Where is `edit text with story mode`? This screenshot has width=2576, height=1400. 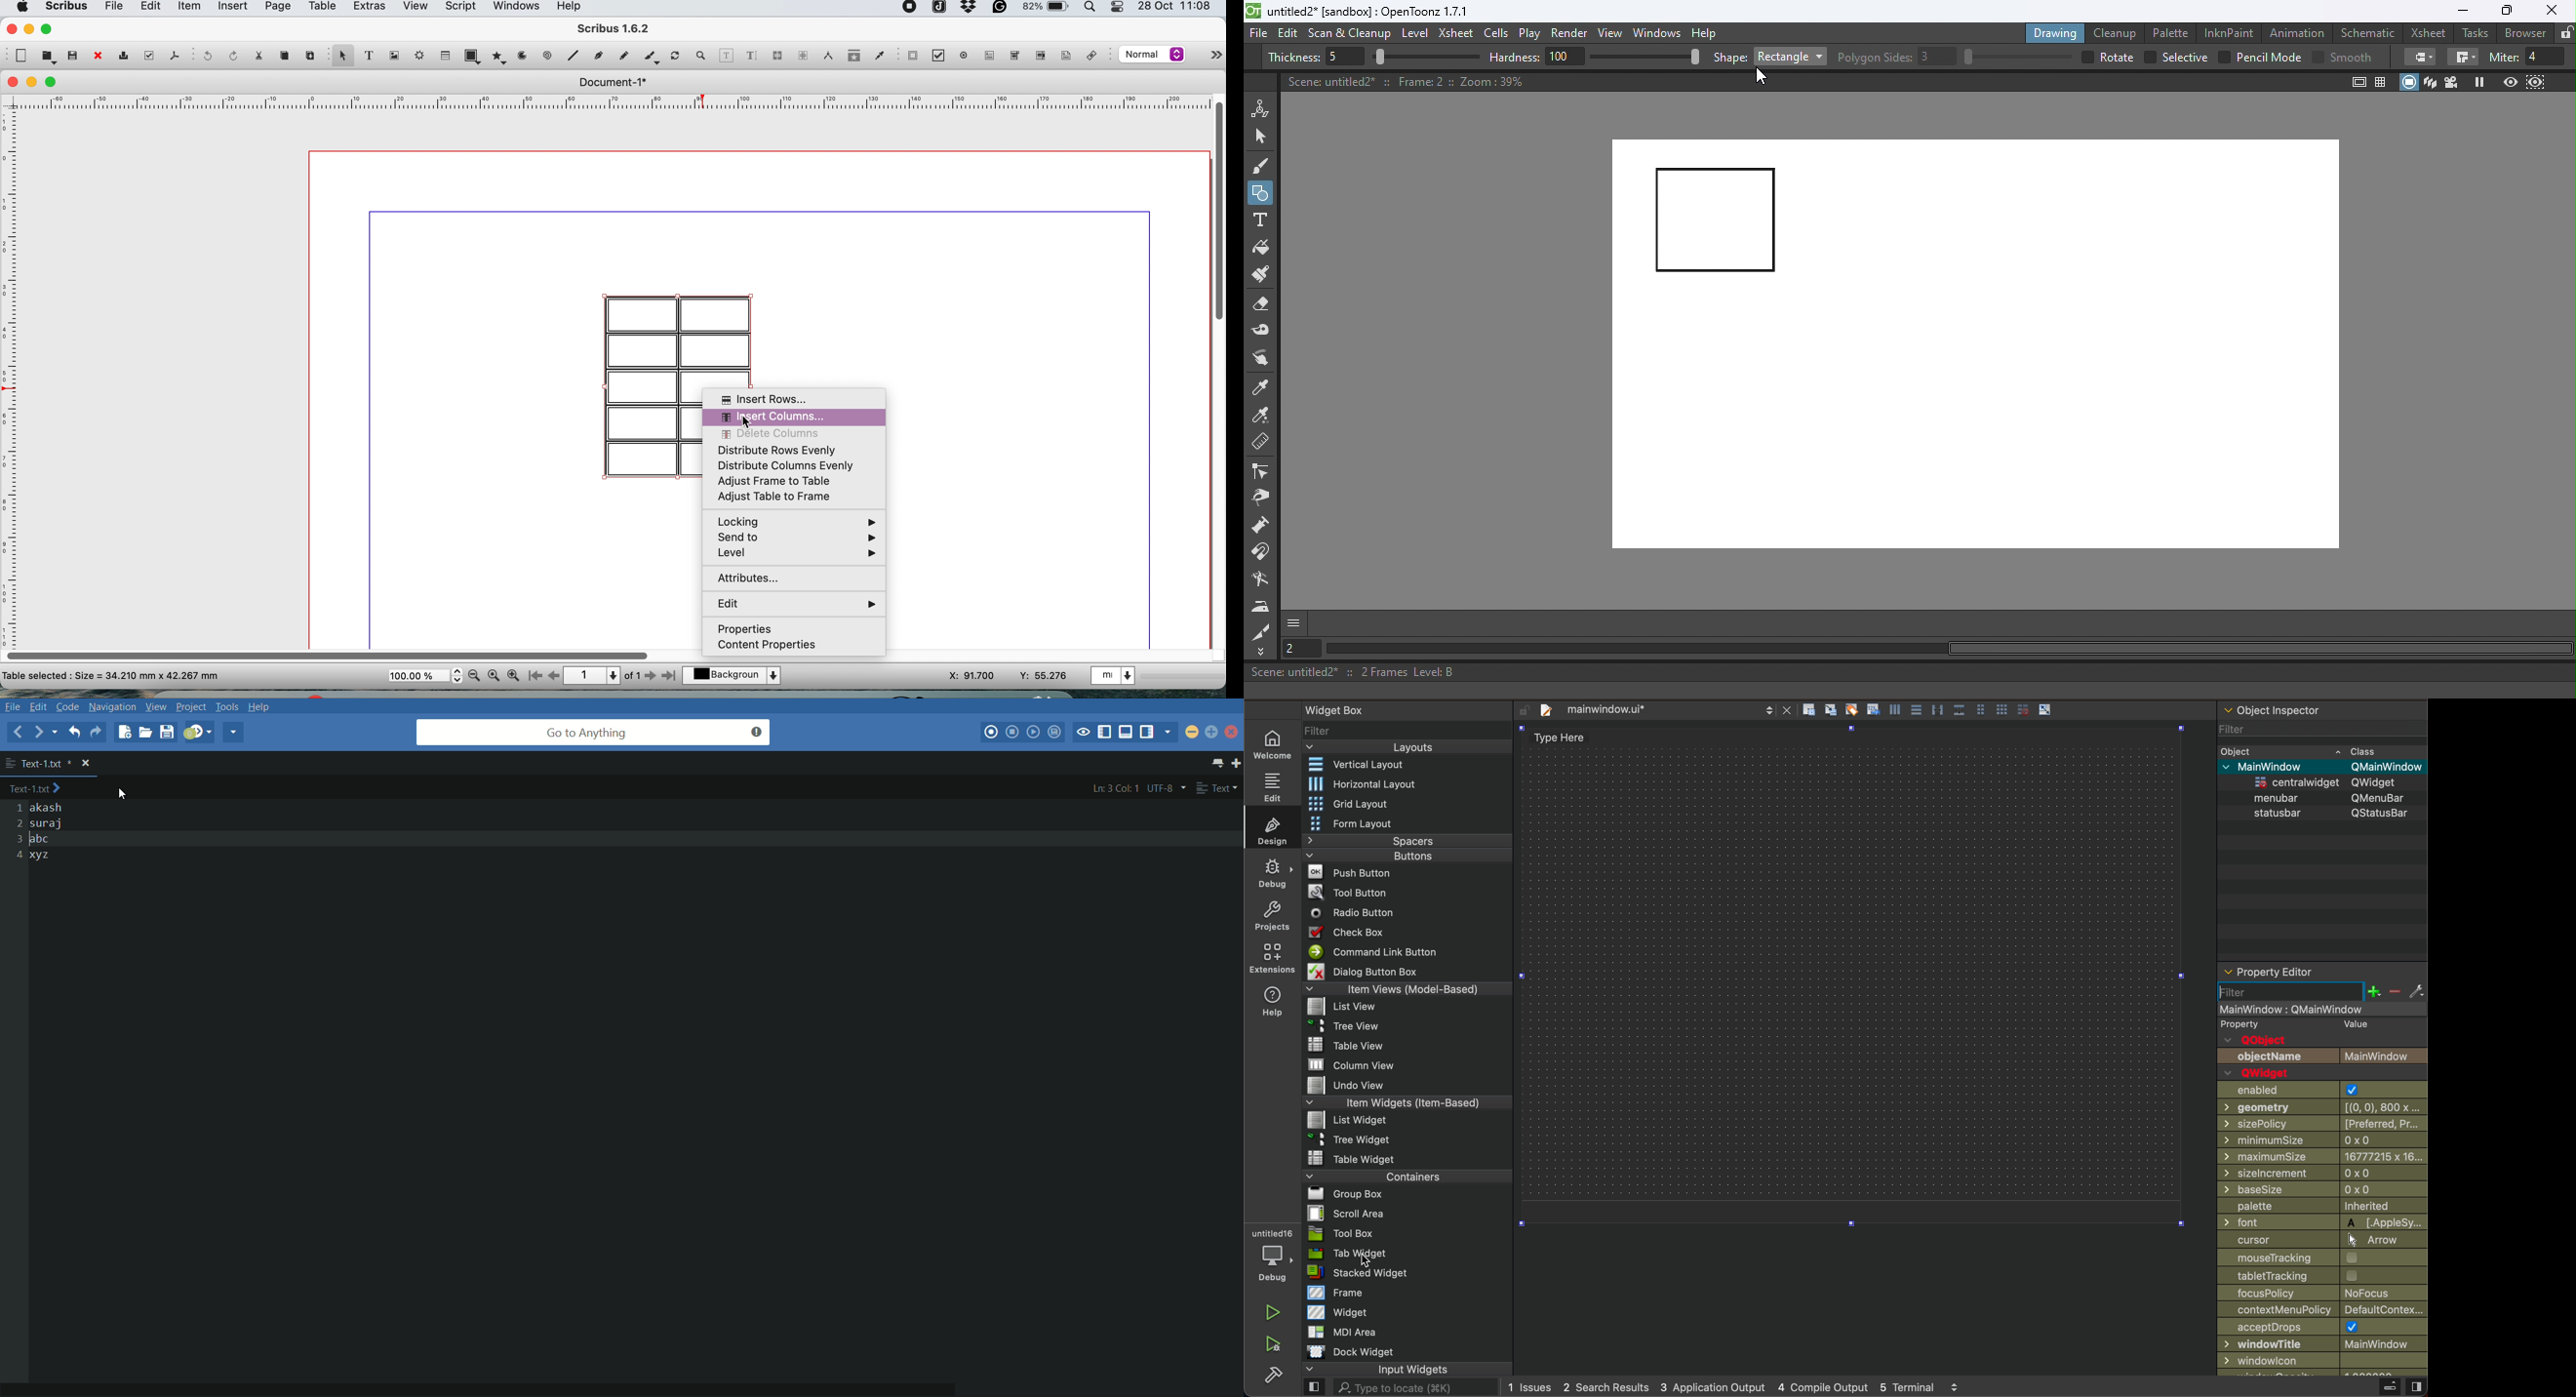
edit text with story mode is located at coordinates (751, 56).